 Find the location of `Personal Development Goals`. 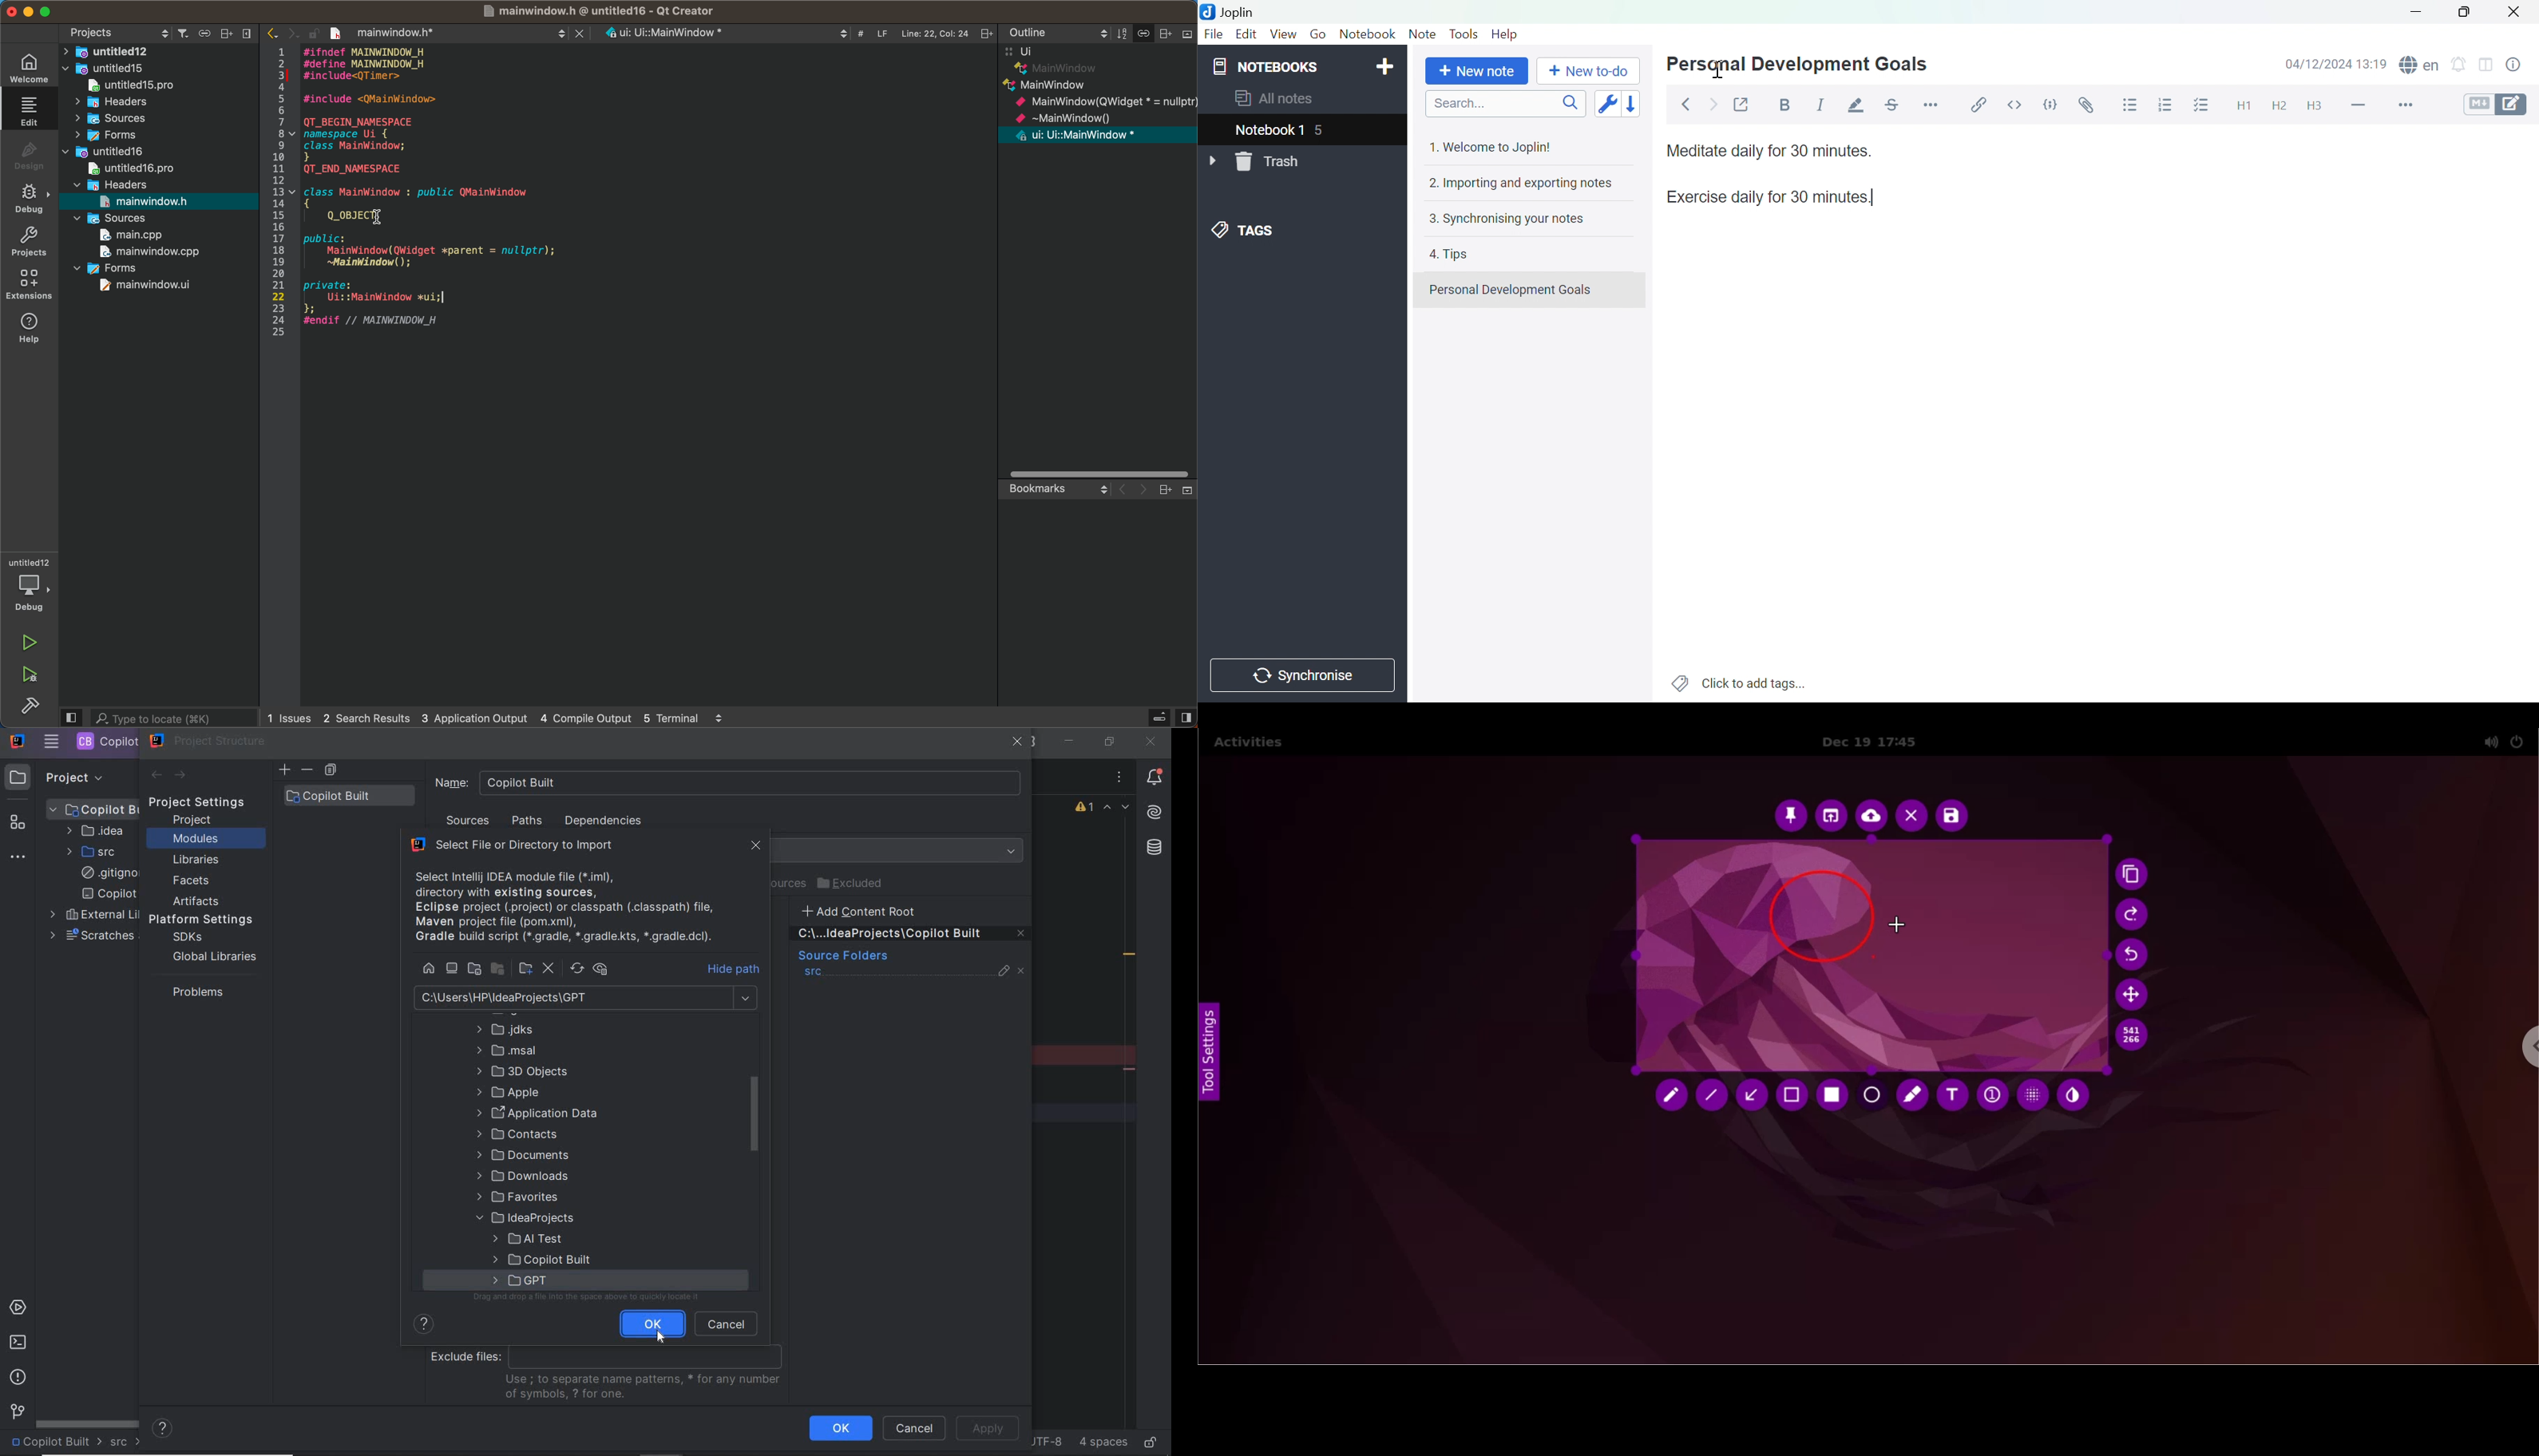

Personal Development Goals is located at coordinates (1805, 64).